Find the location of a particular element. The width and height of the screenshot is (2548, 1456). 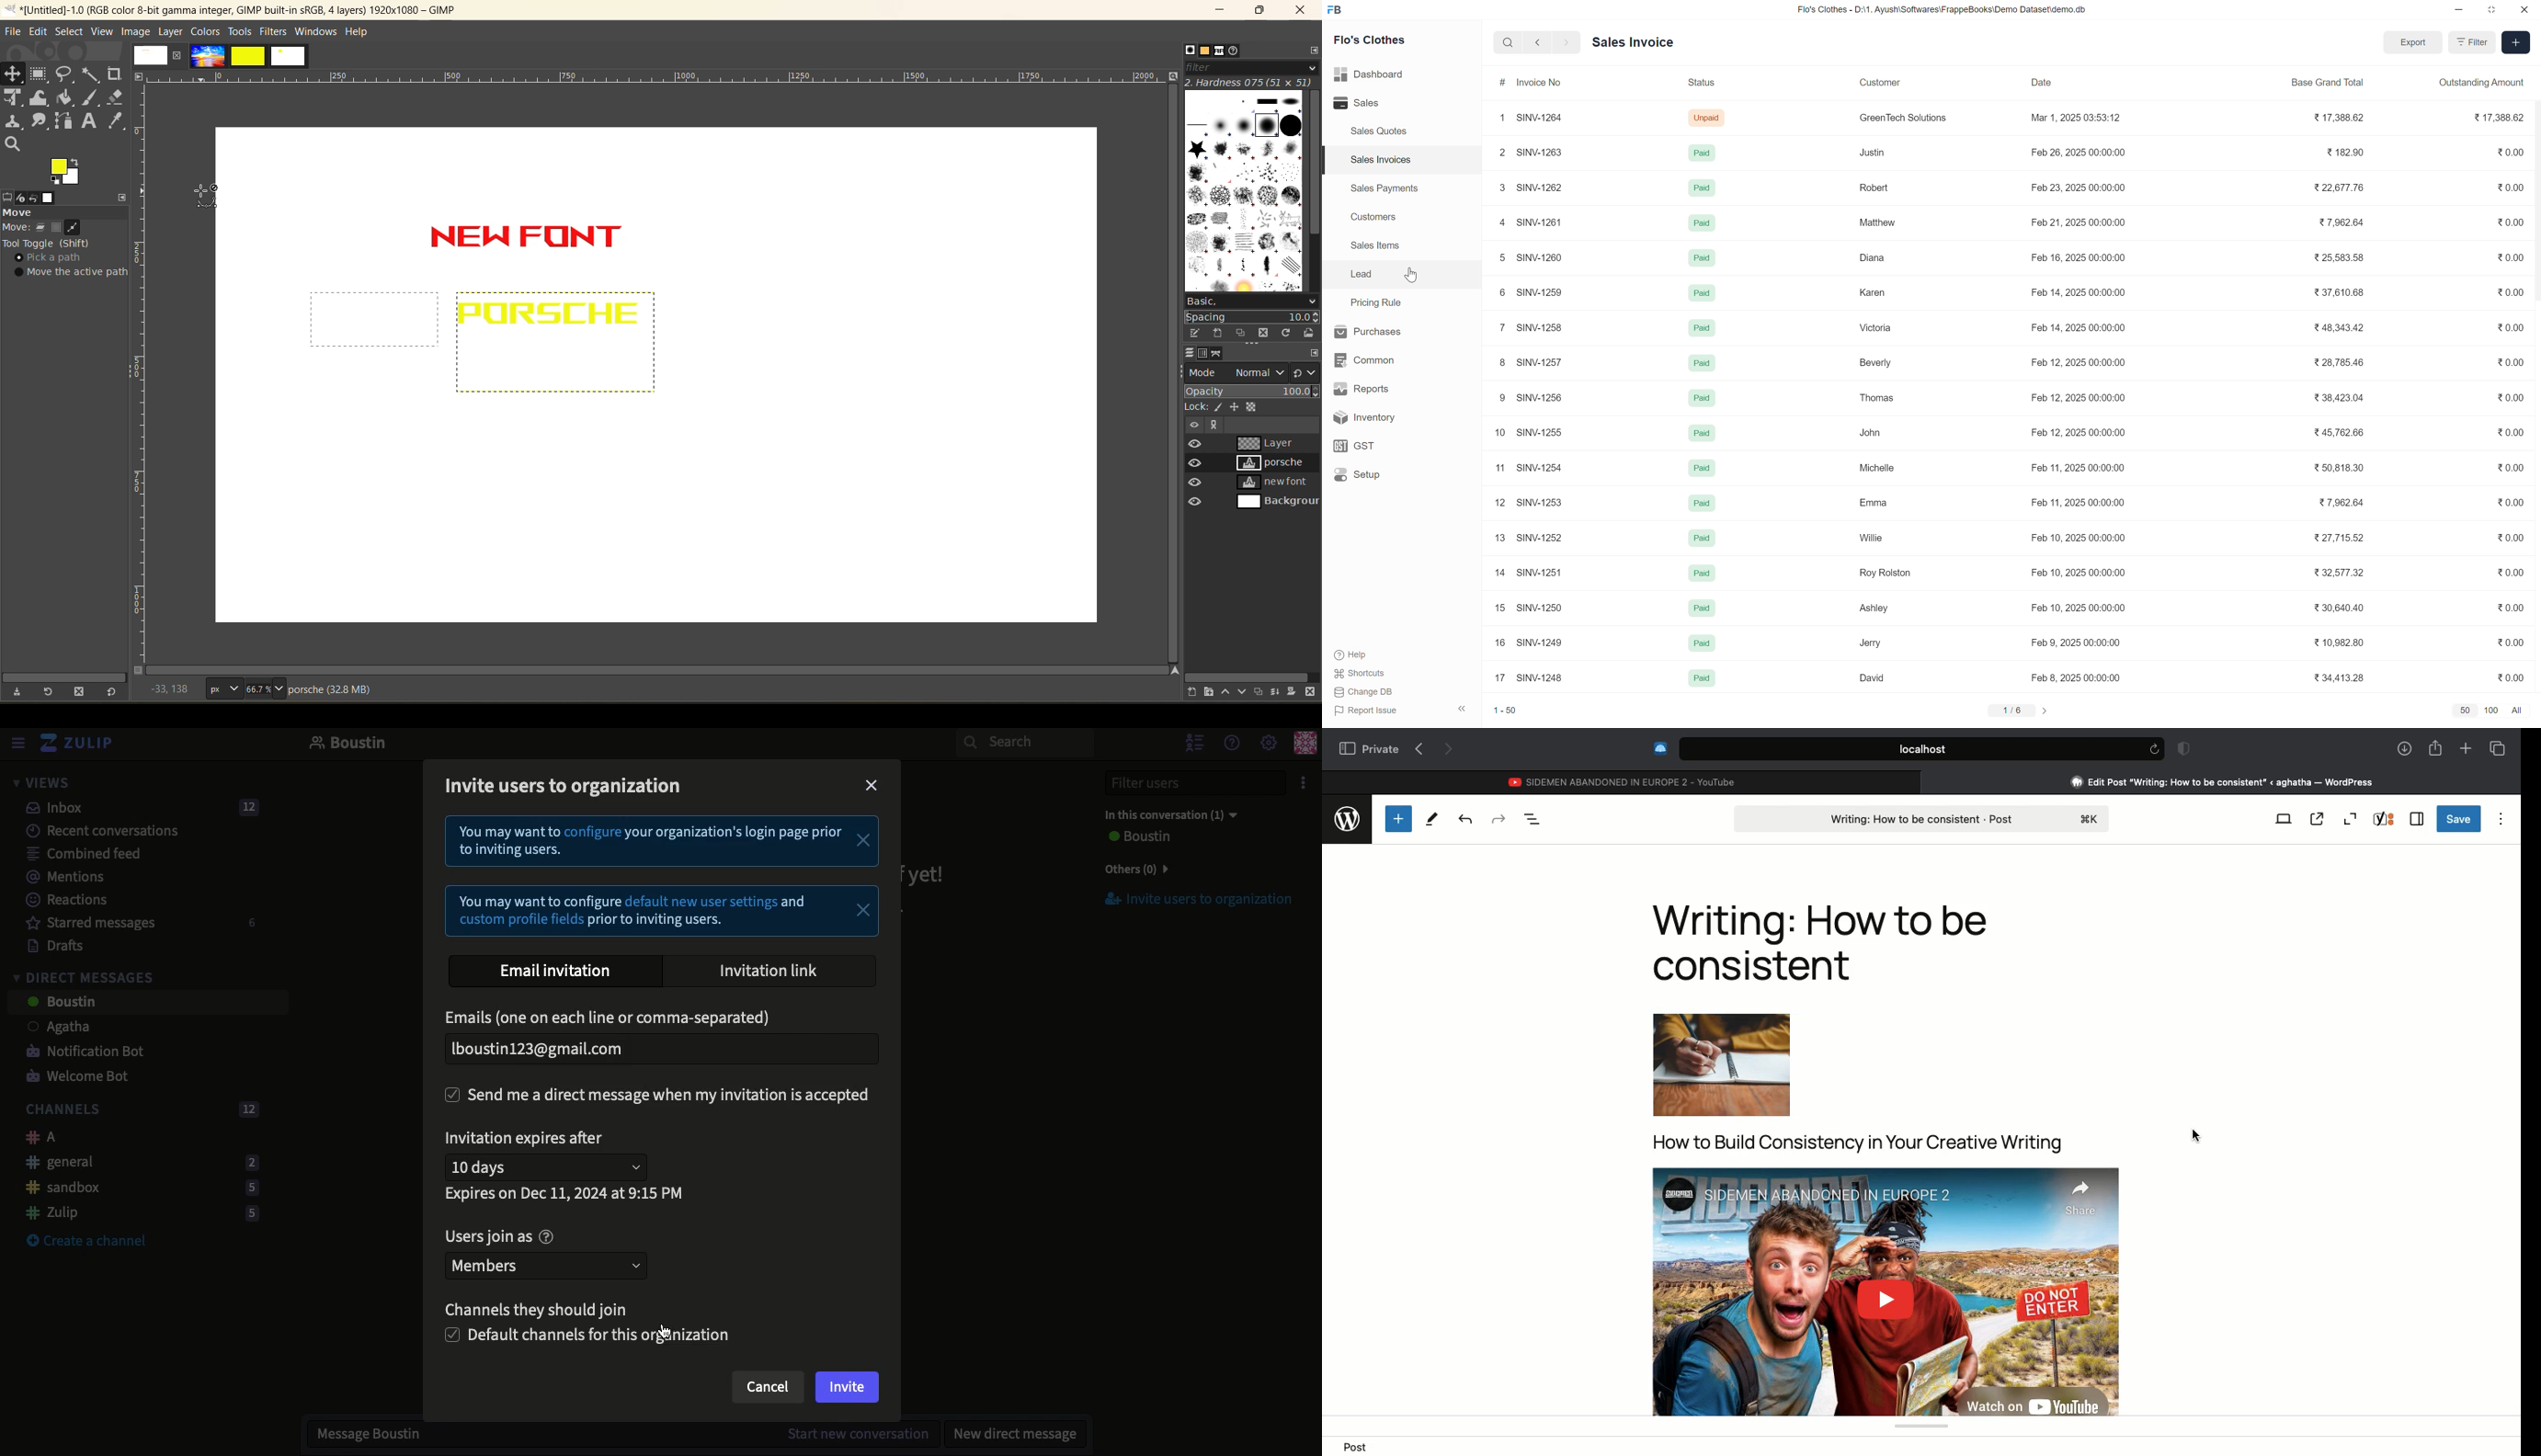

configure is located at coordinates (1314, 352).